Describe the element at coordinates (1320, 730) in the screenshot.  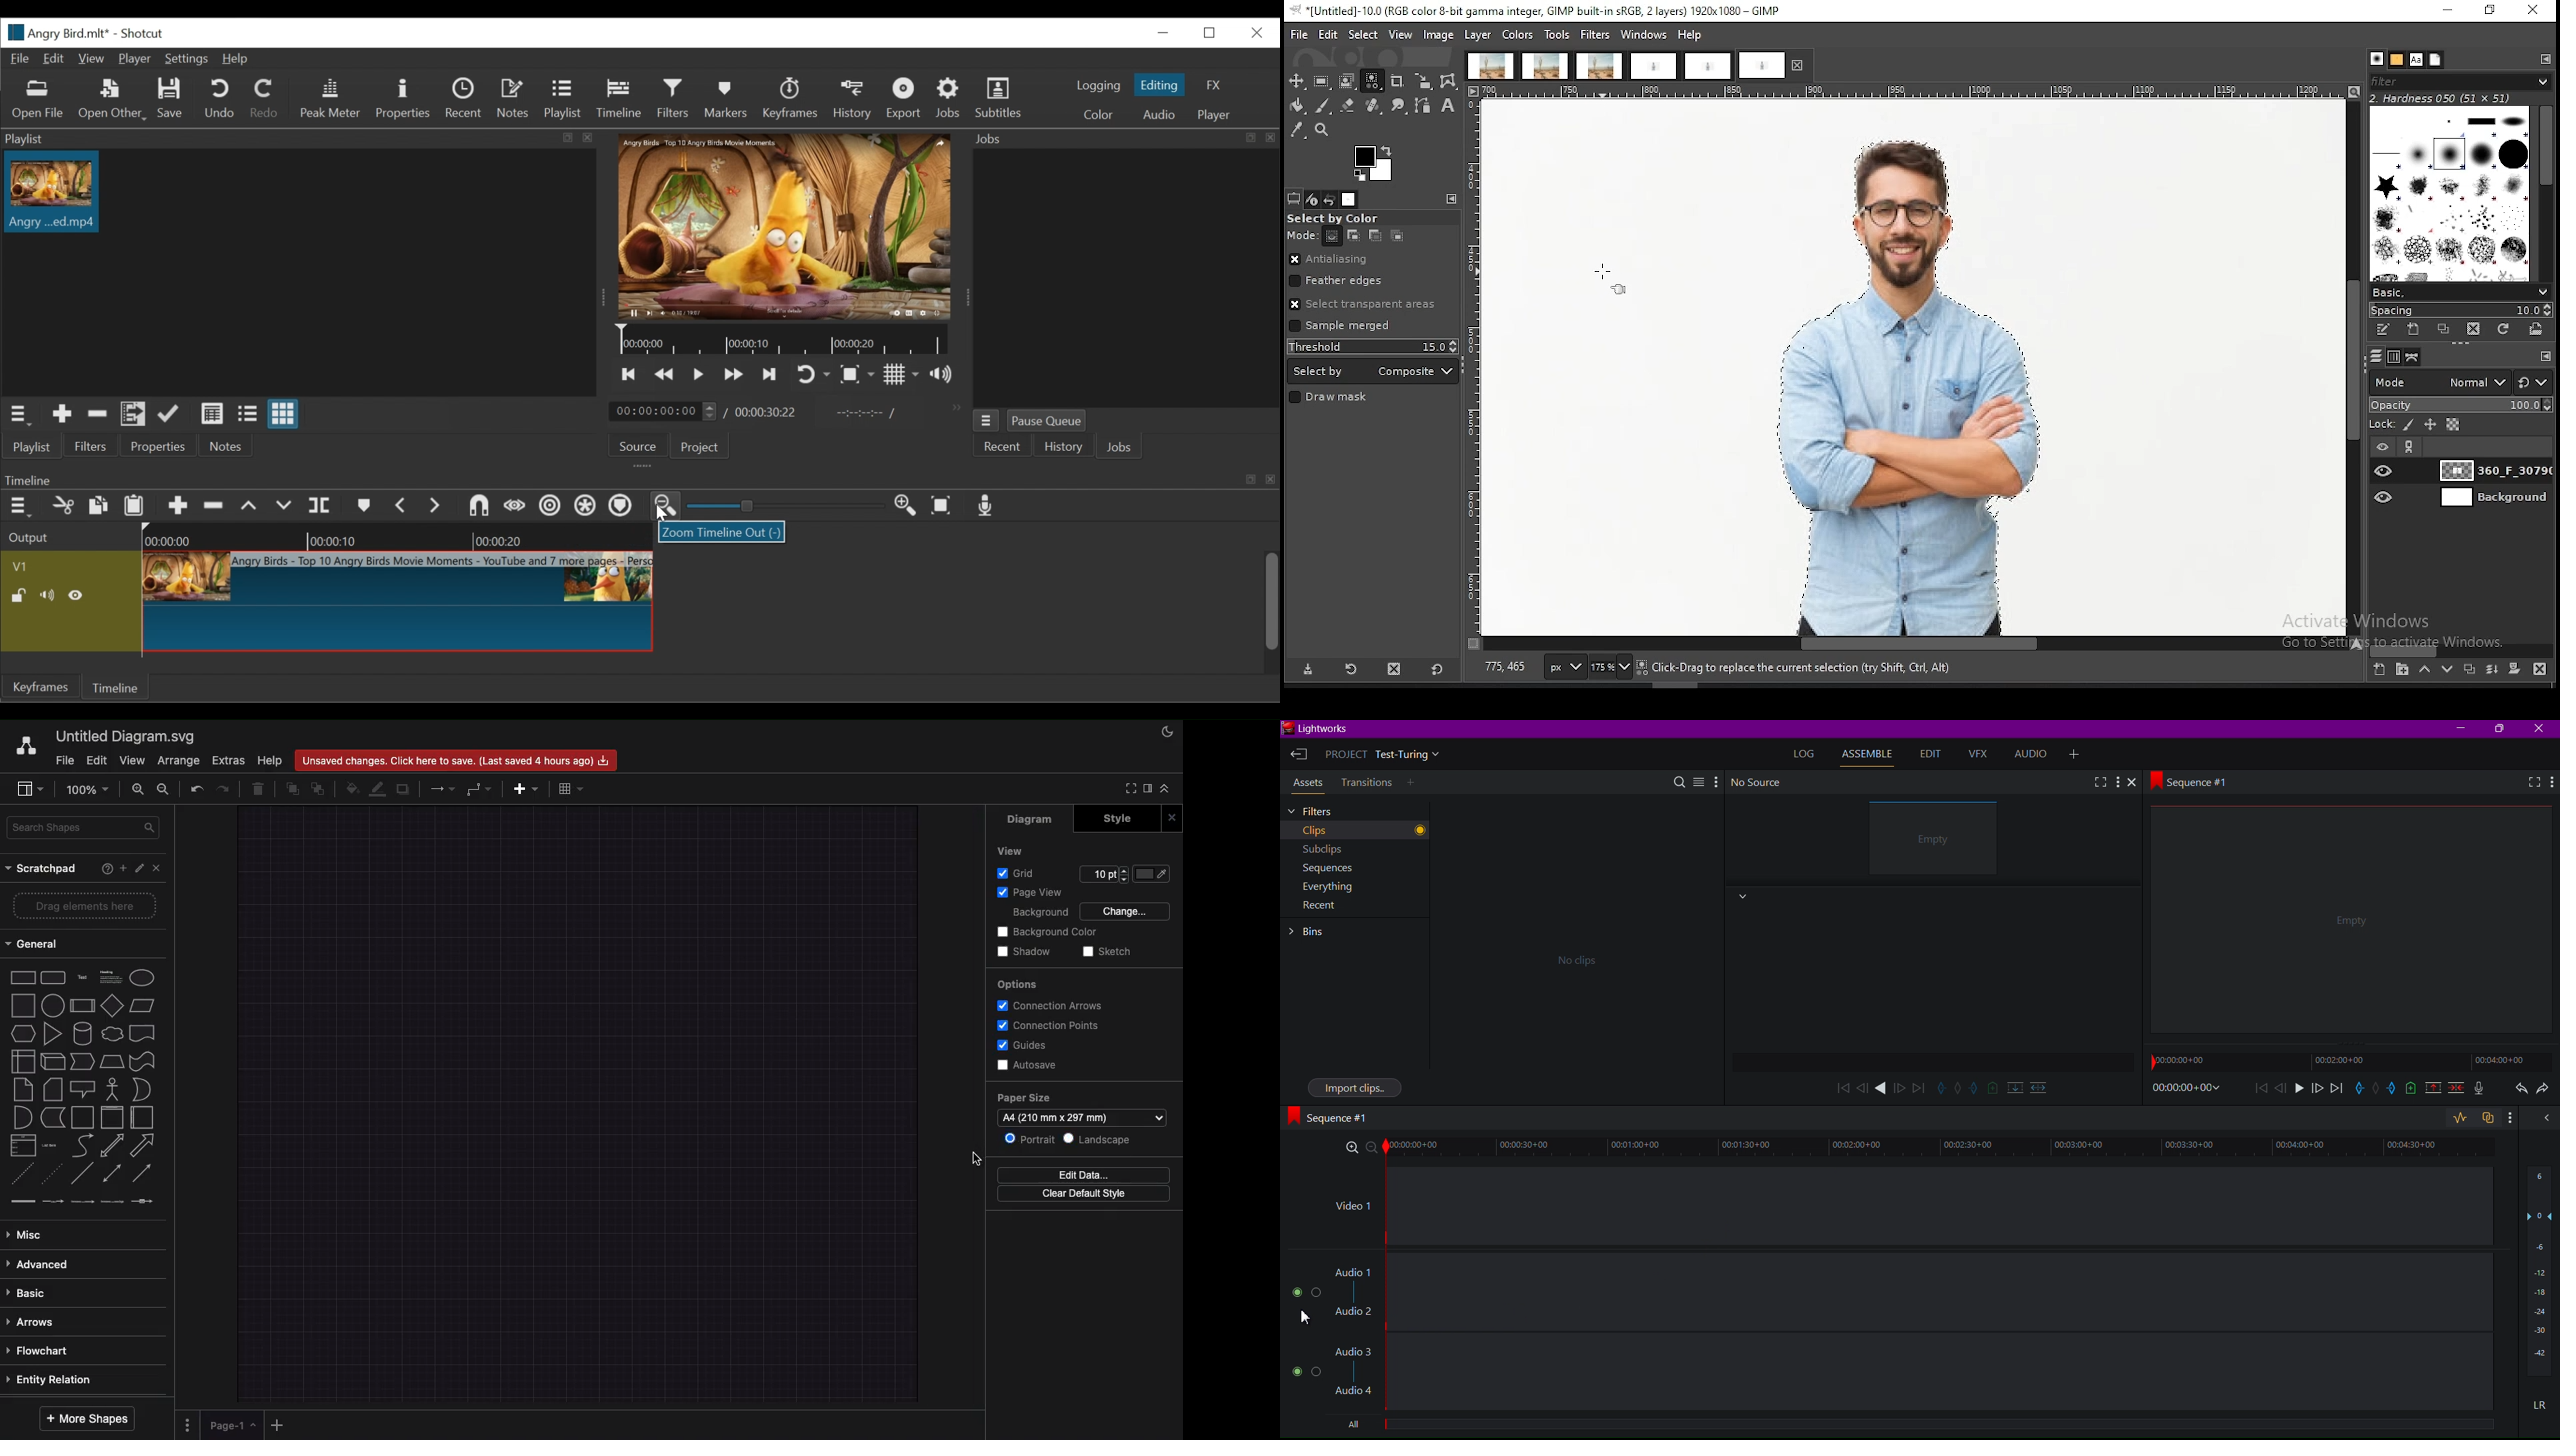
I see `Lightworks` at that location.